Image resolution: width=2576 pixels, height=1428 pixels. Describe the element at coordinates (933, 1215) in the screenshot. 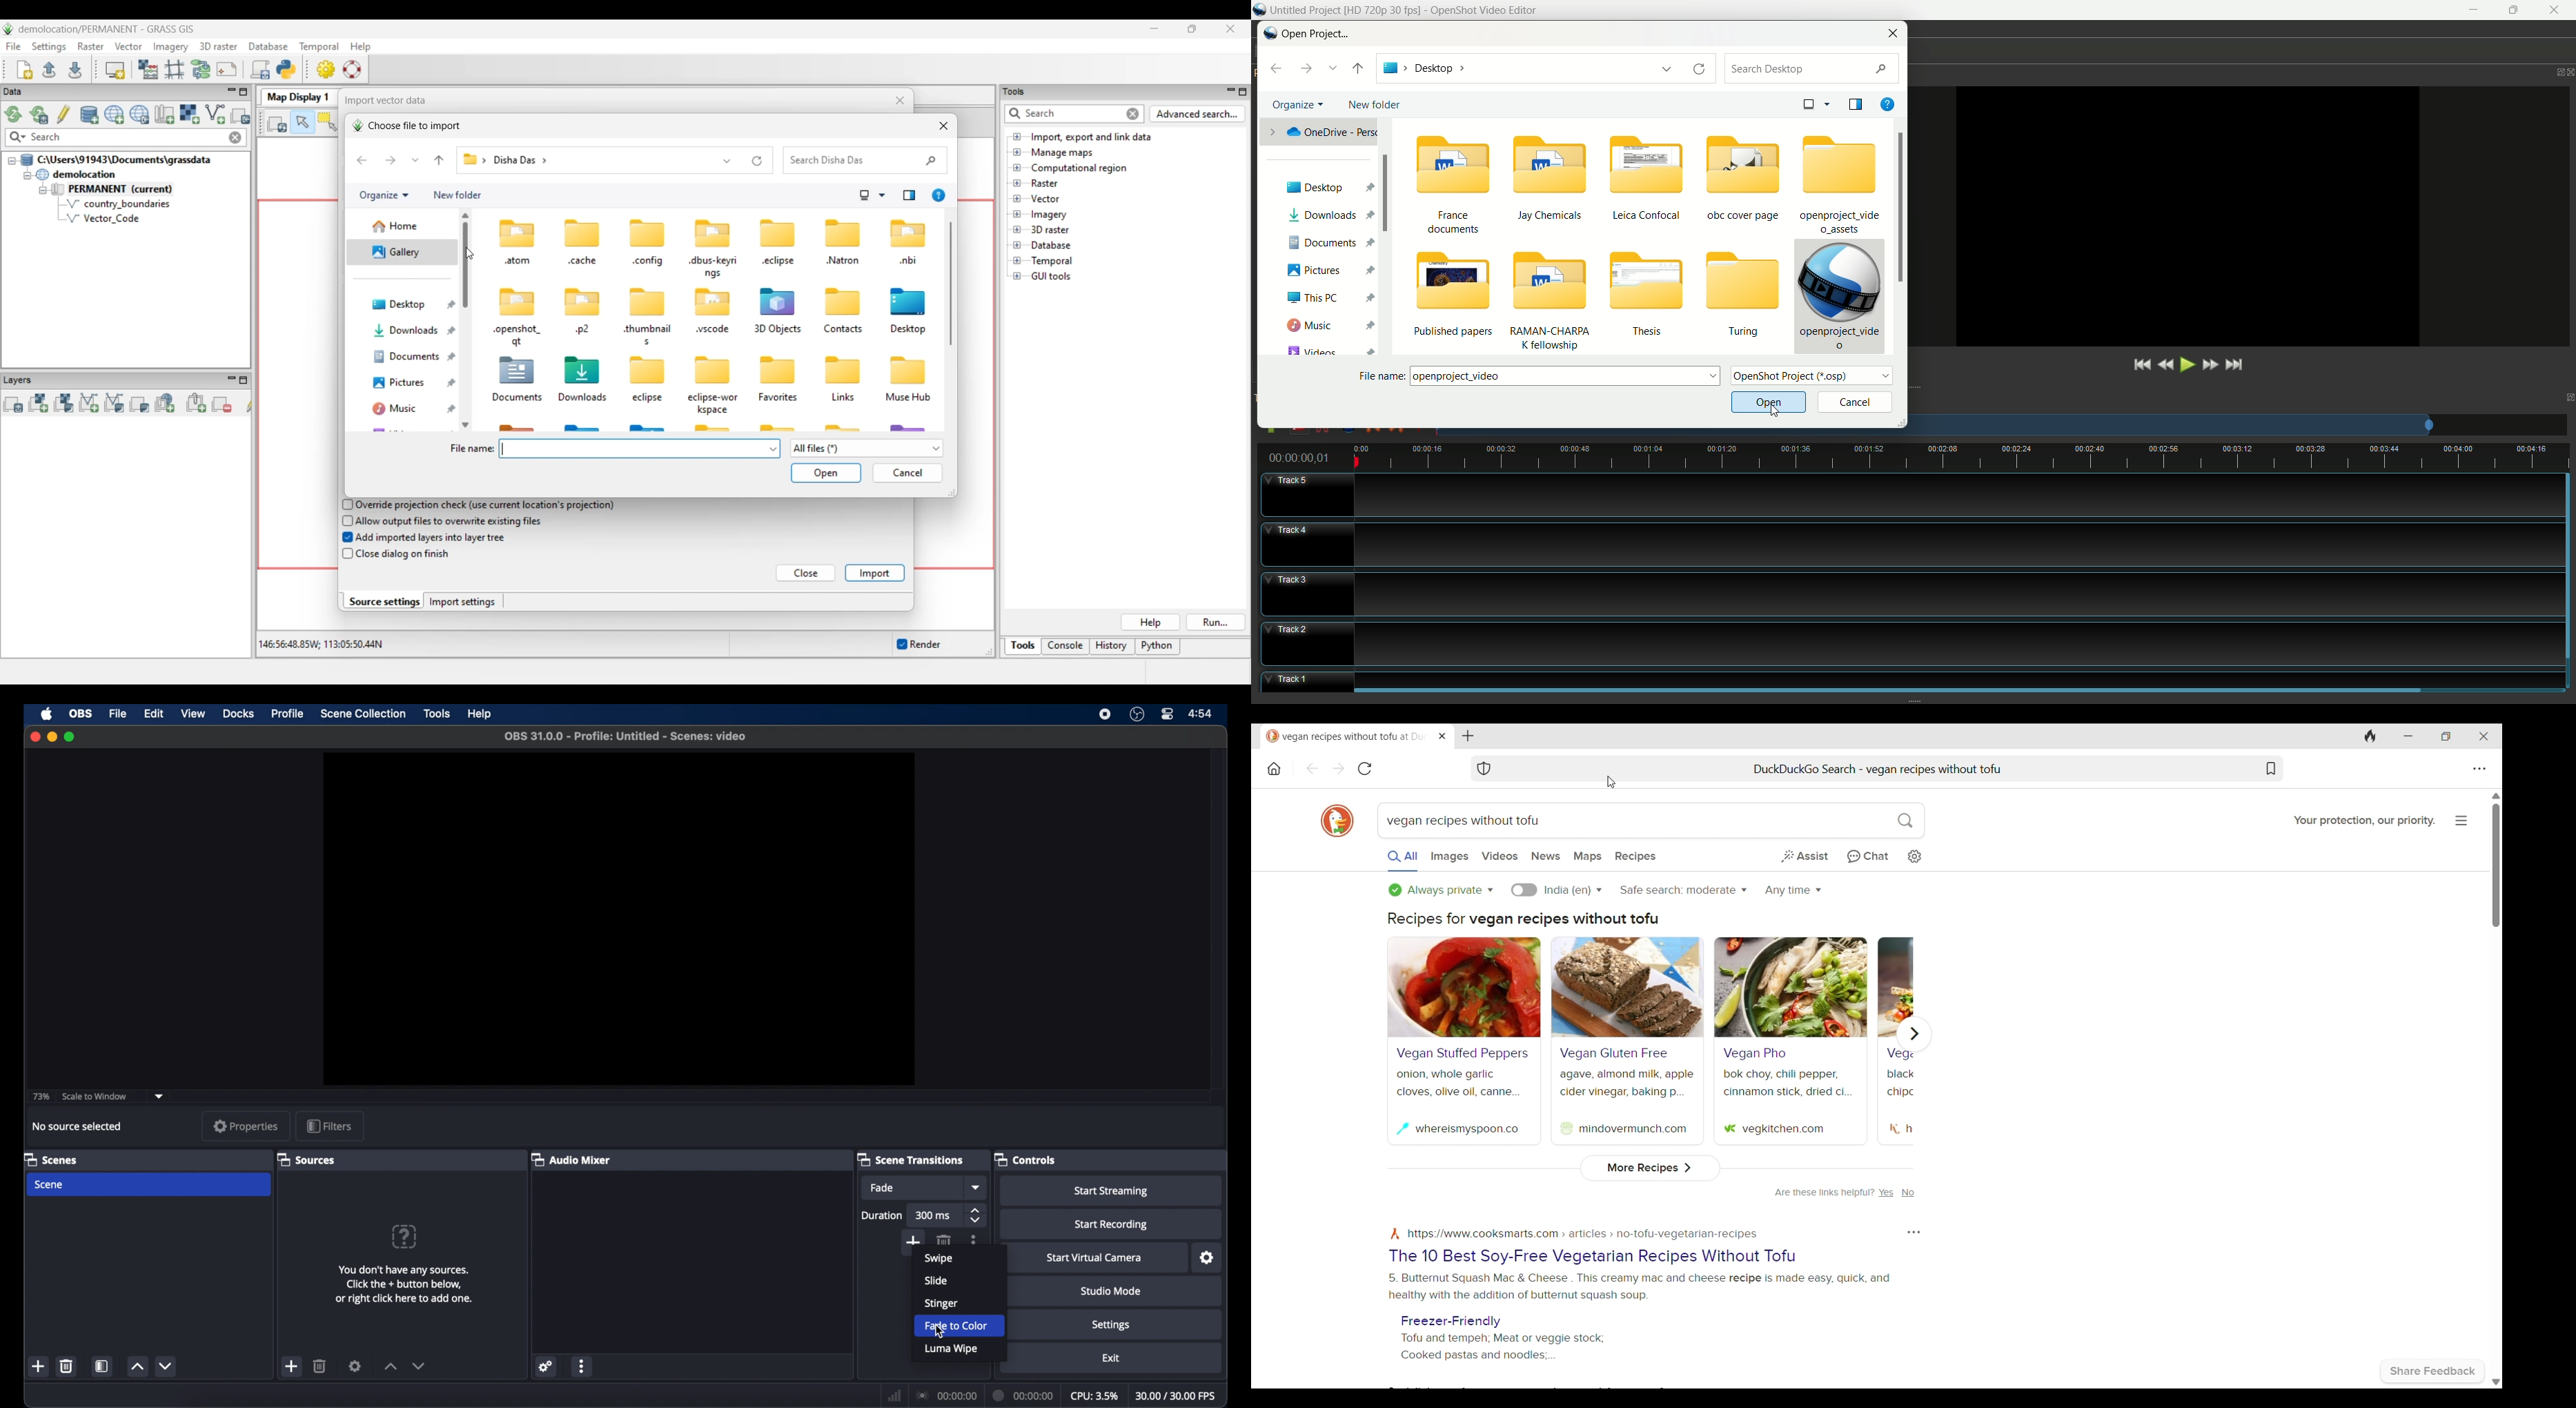

I see `300 ms` at that location.